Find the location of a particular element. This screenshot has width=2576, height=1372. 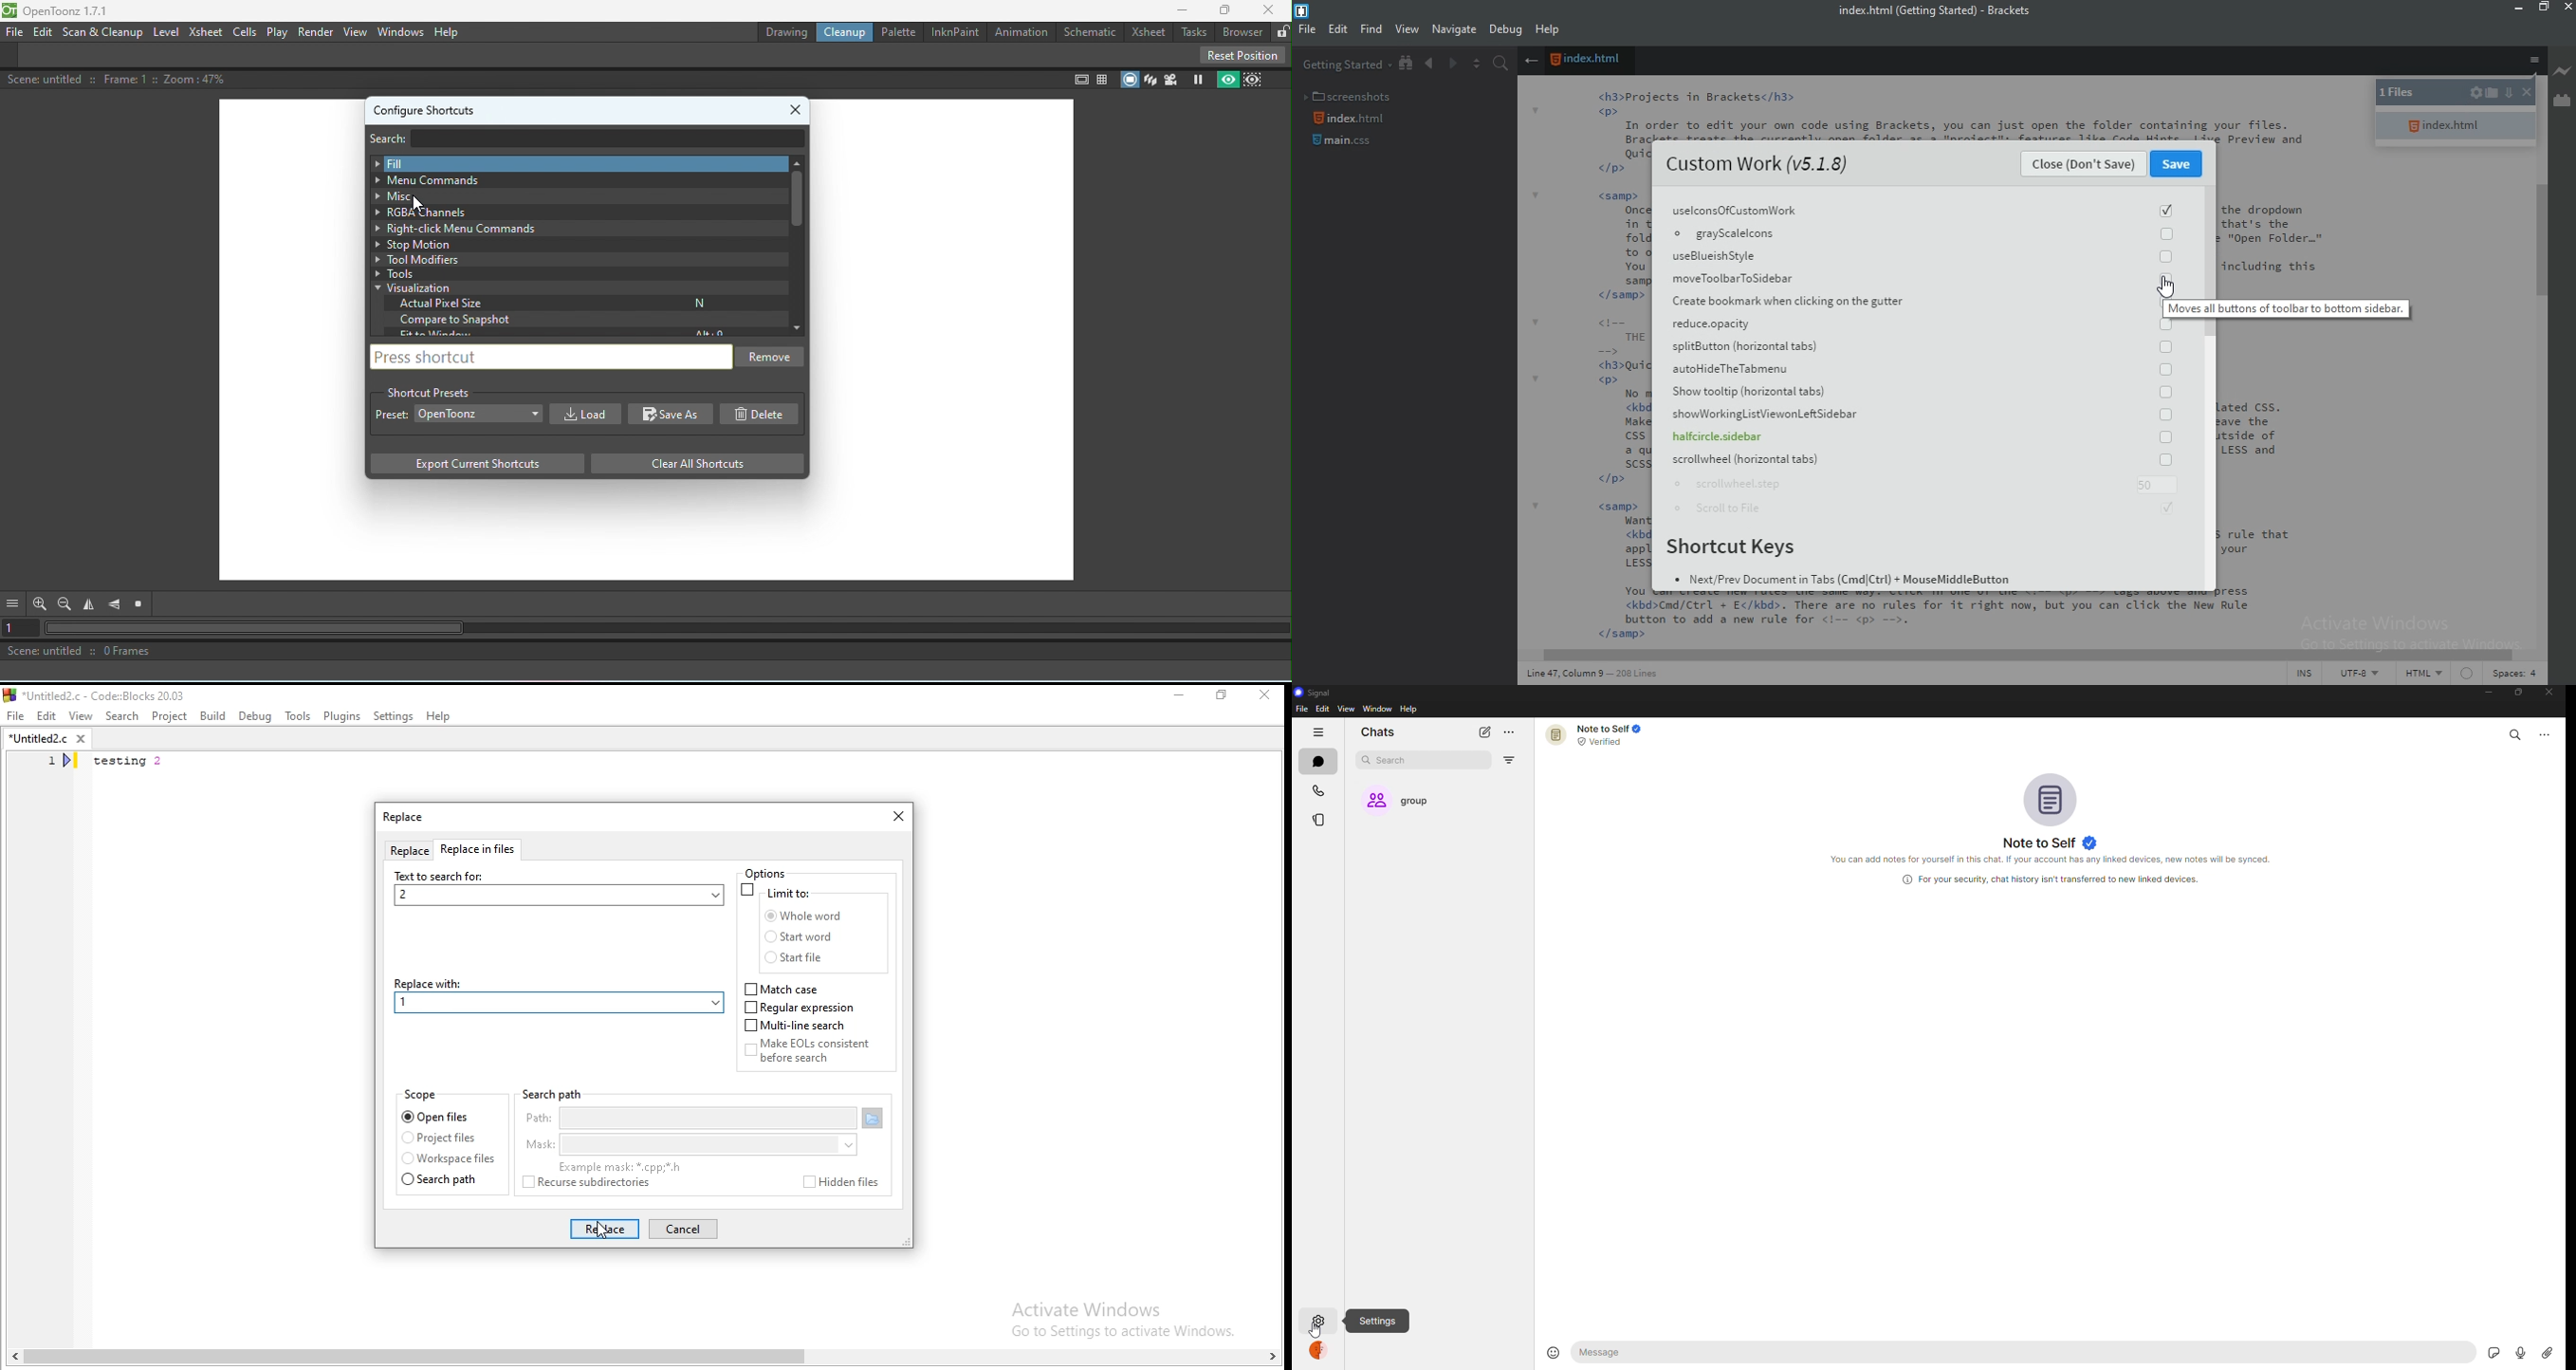

restore is located at coordinates (2547, 10).